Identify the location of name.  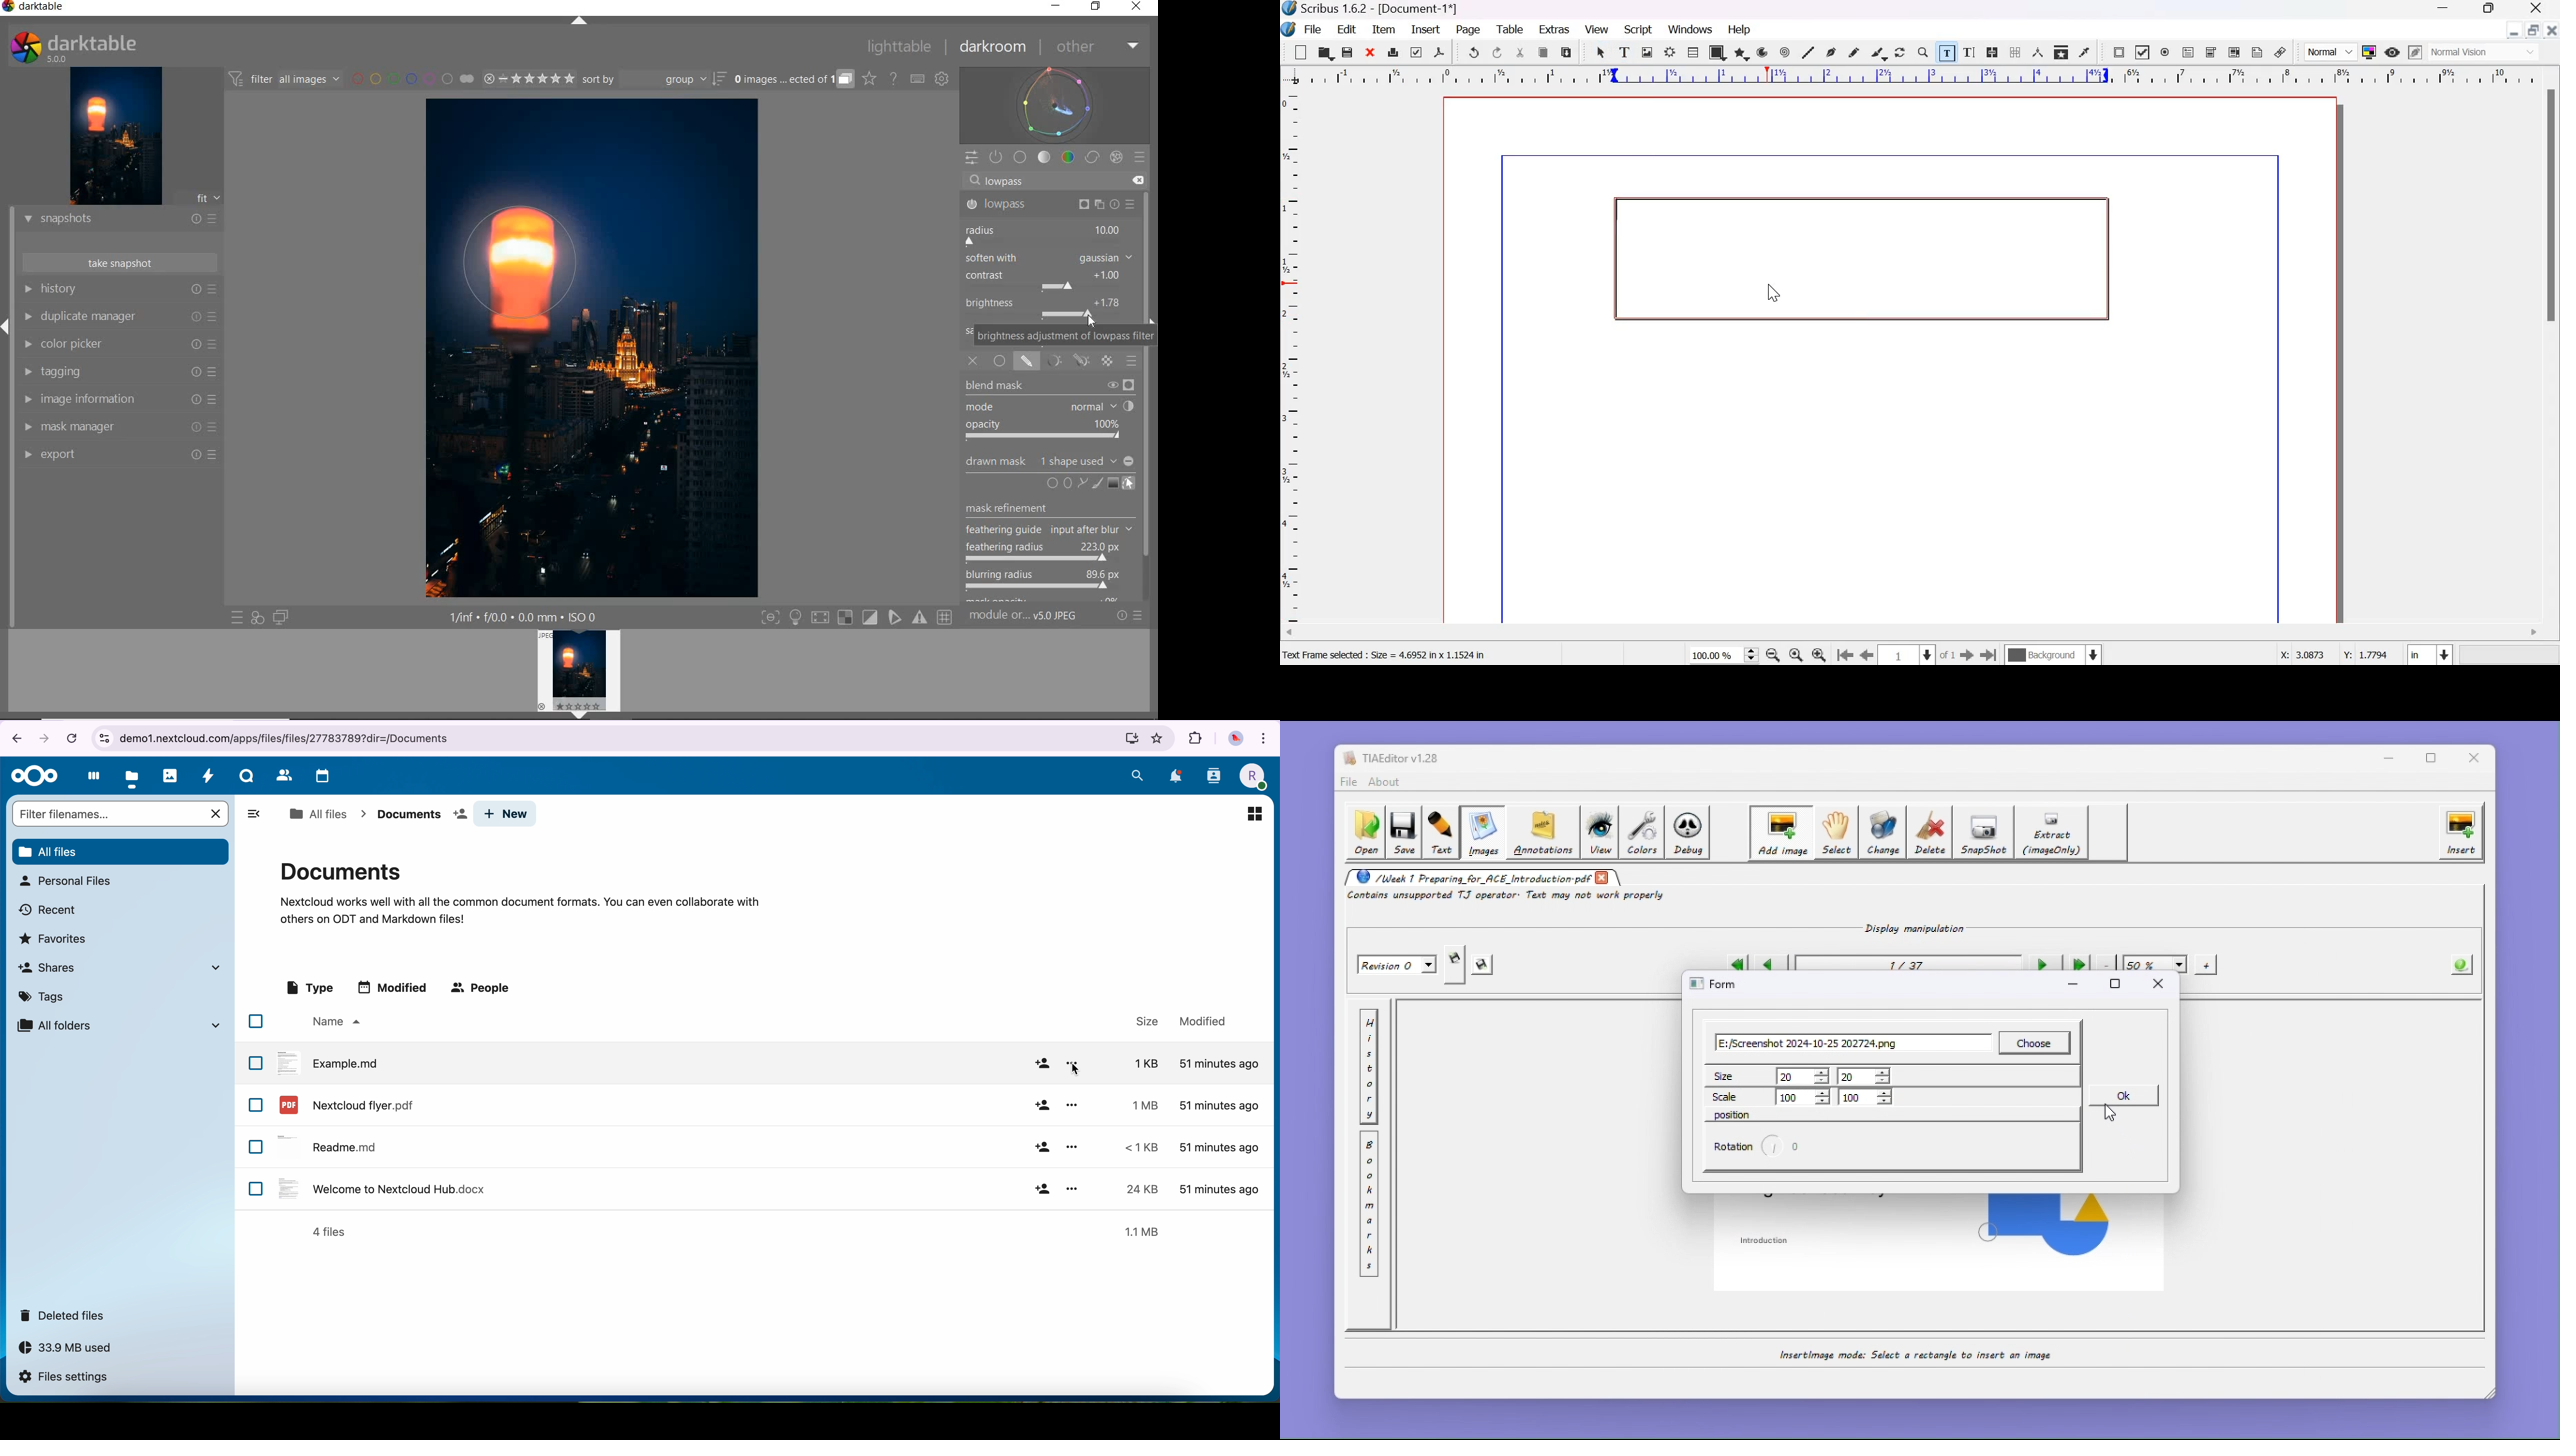
(334, 1022).